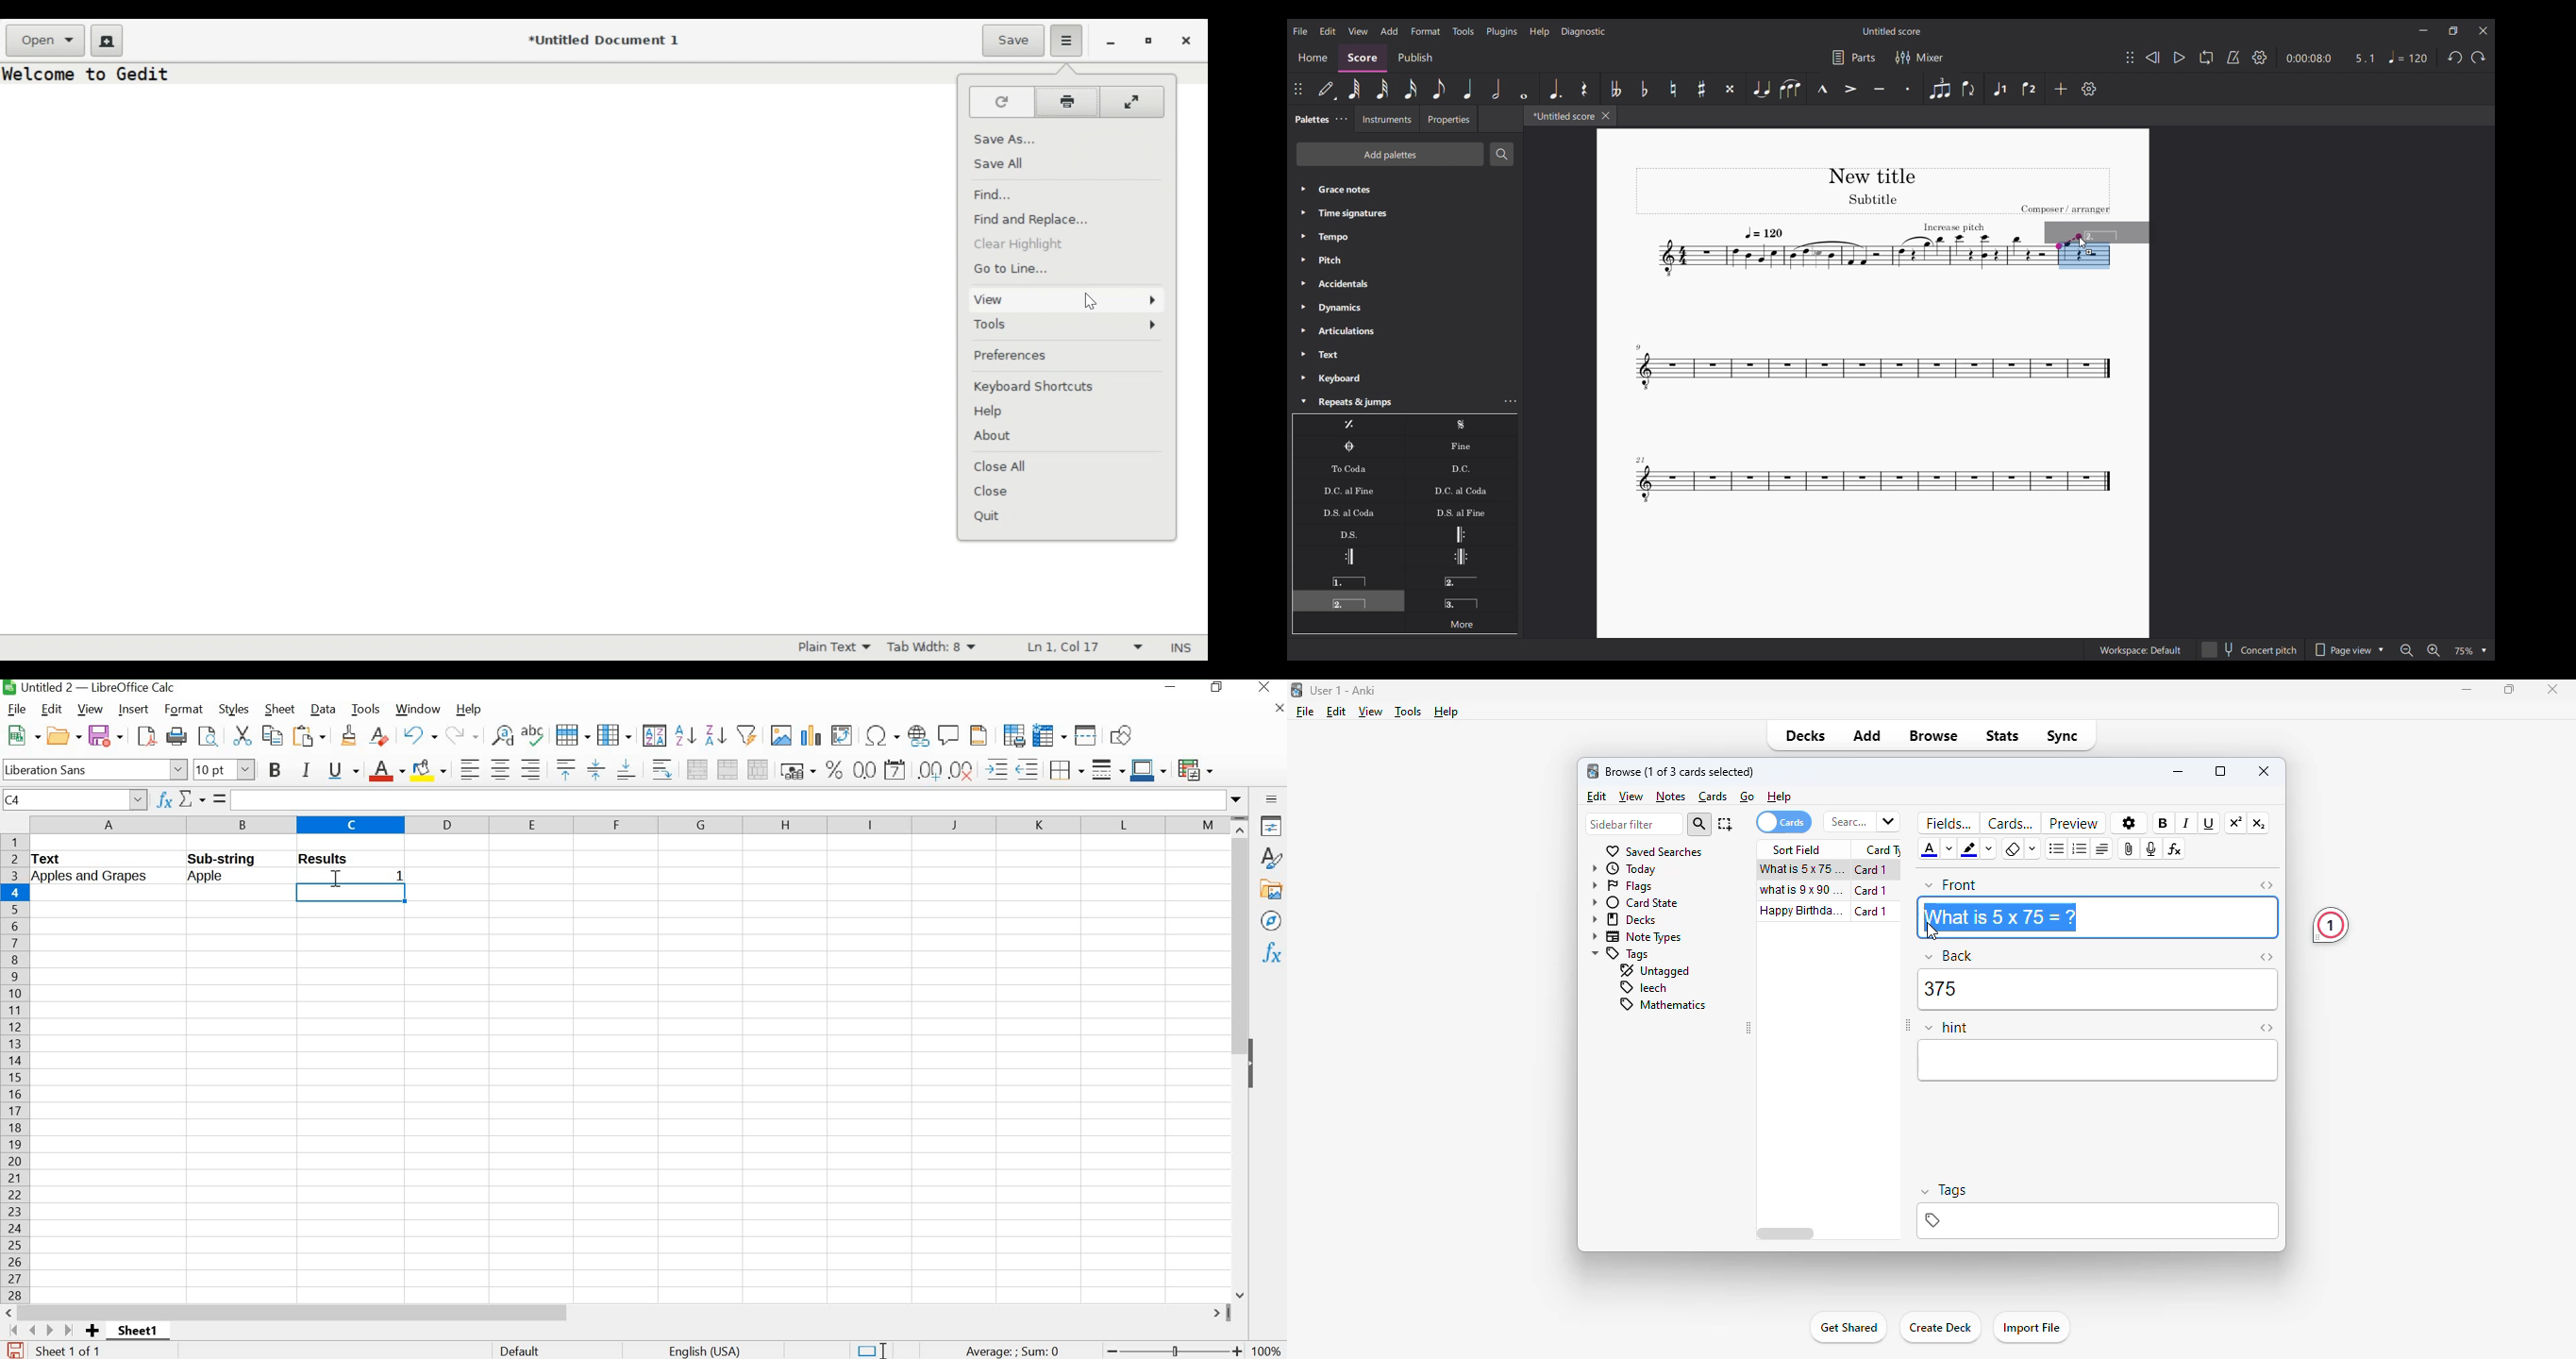  What do you see at coordinates (844, 735) in the screenshot?
I see `insert or edit pivot table` at bounding box center [844, 735].